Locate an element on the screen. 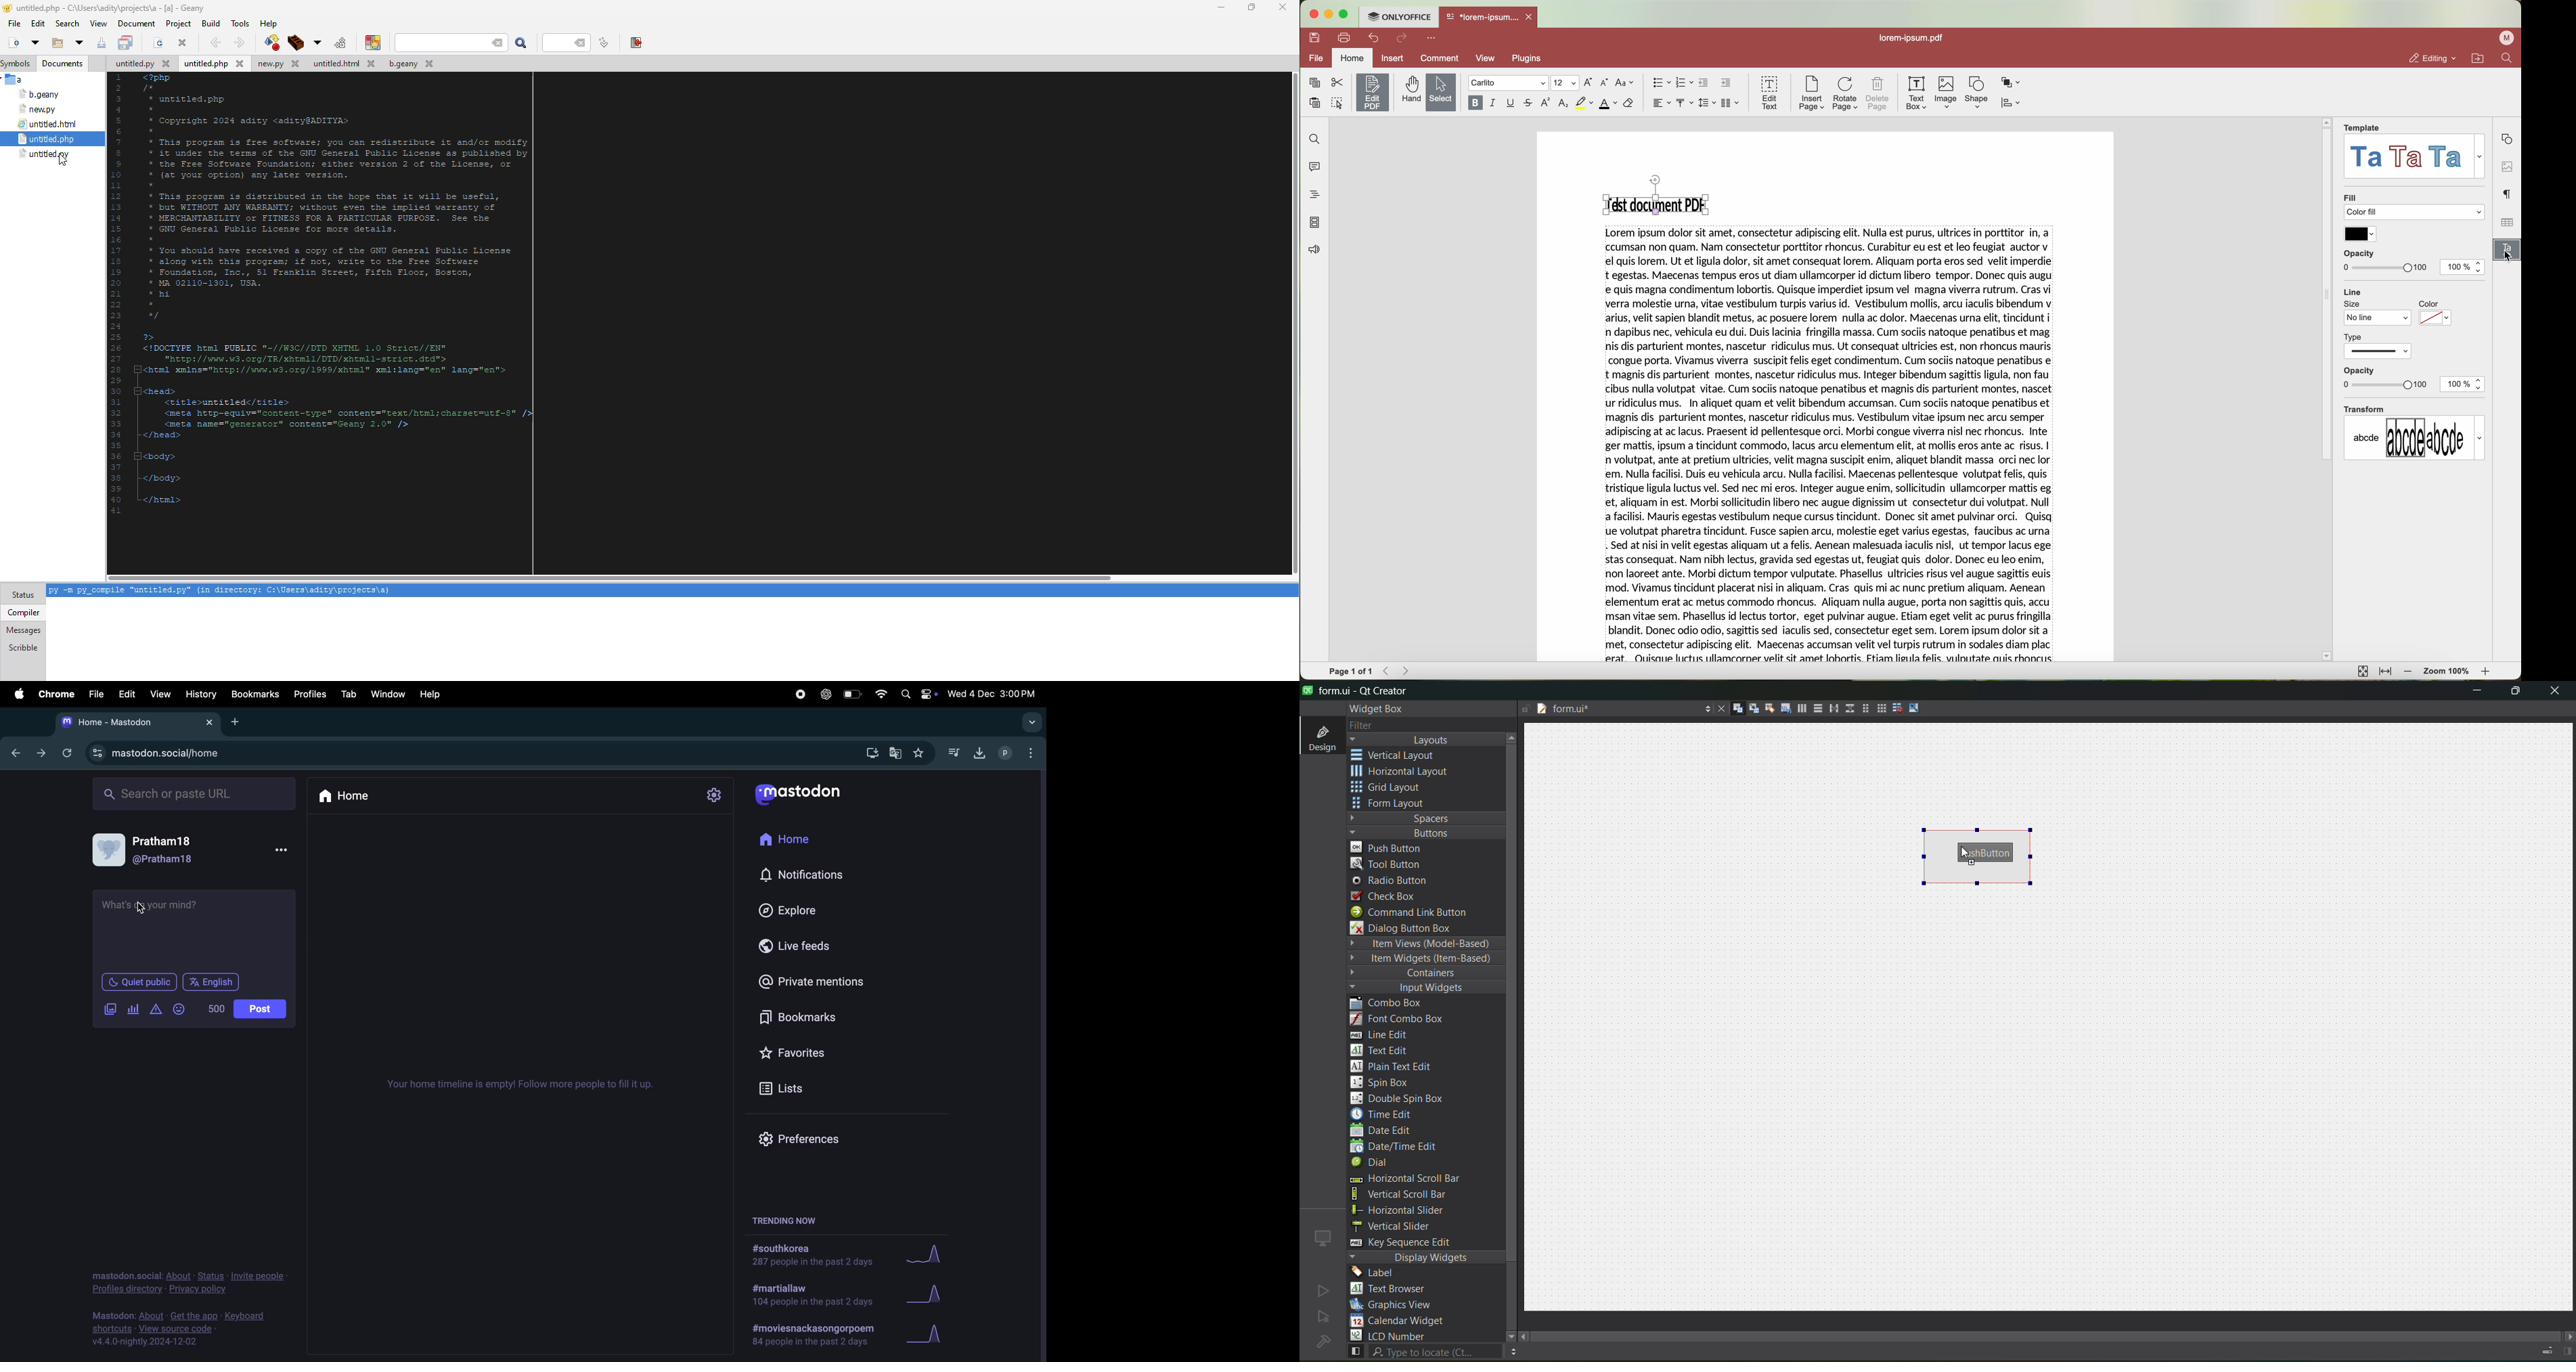  untitled.html is located at coordinates (50, 123).